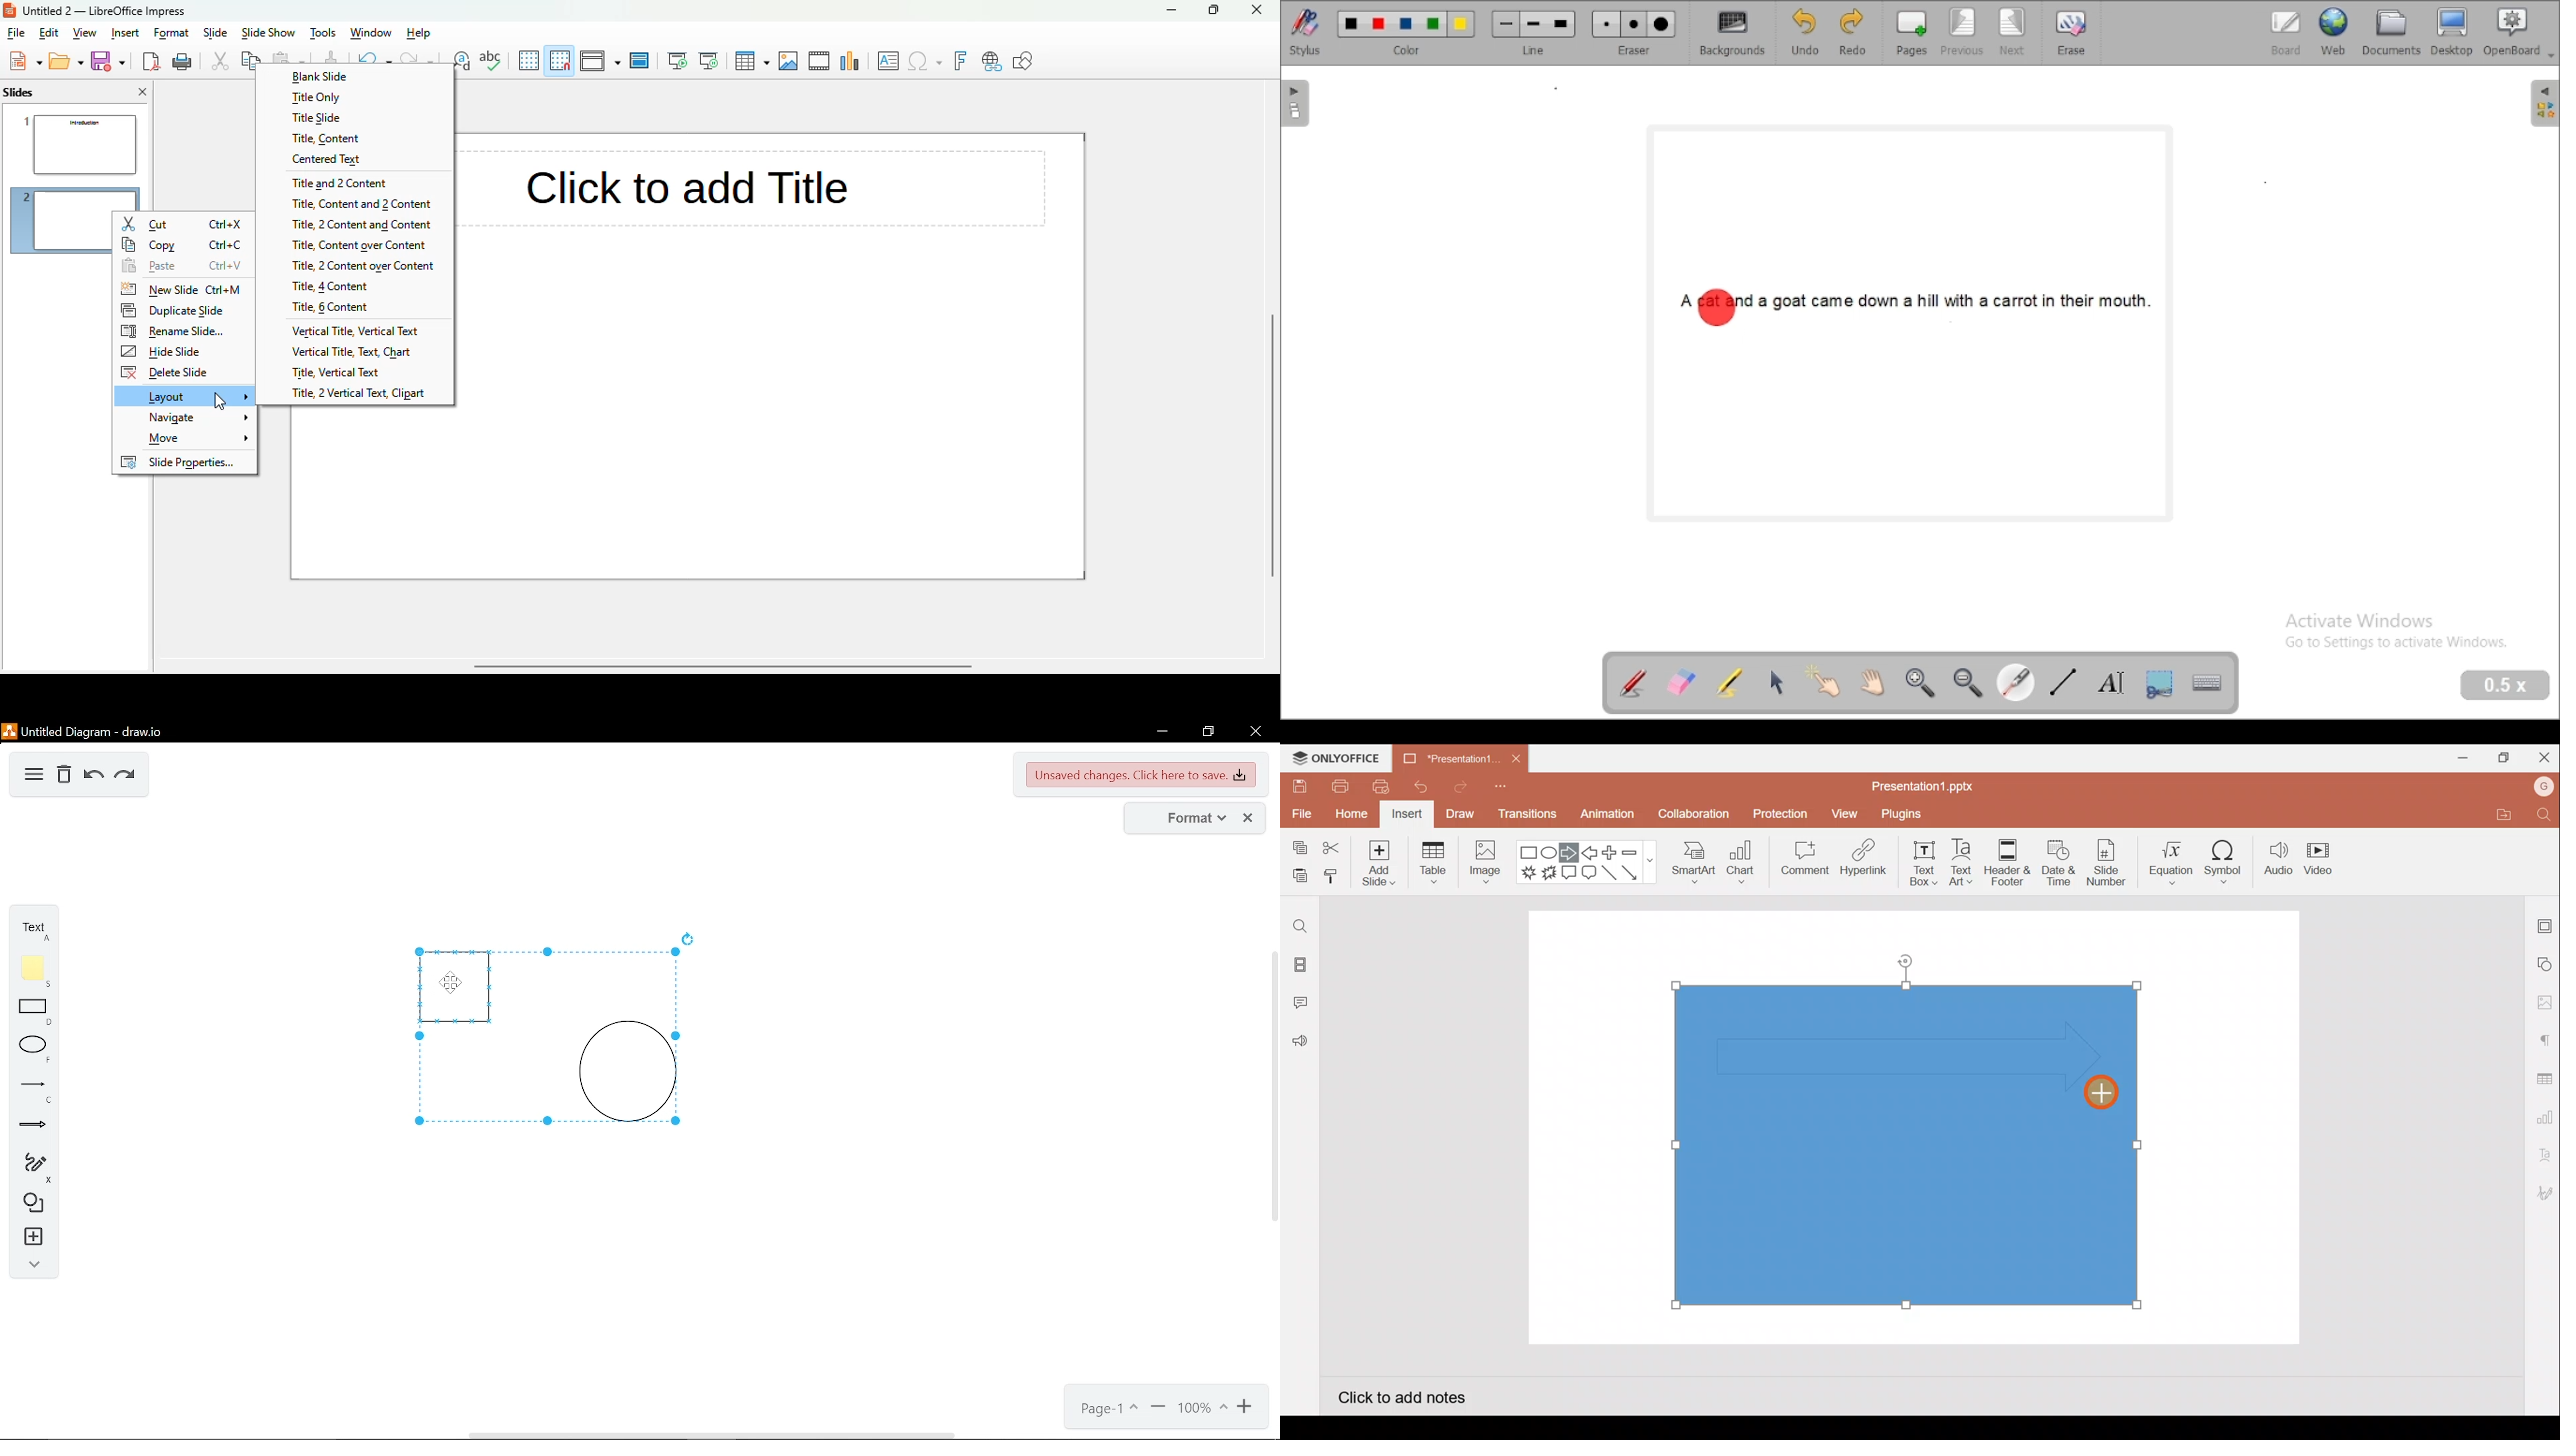  I want to click on rectangle, so click(34, 1013).